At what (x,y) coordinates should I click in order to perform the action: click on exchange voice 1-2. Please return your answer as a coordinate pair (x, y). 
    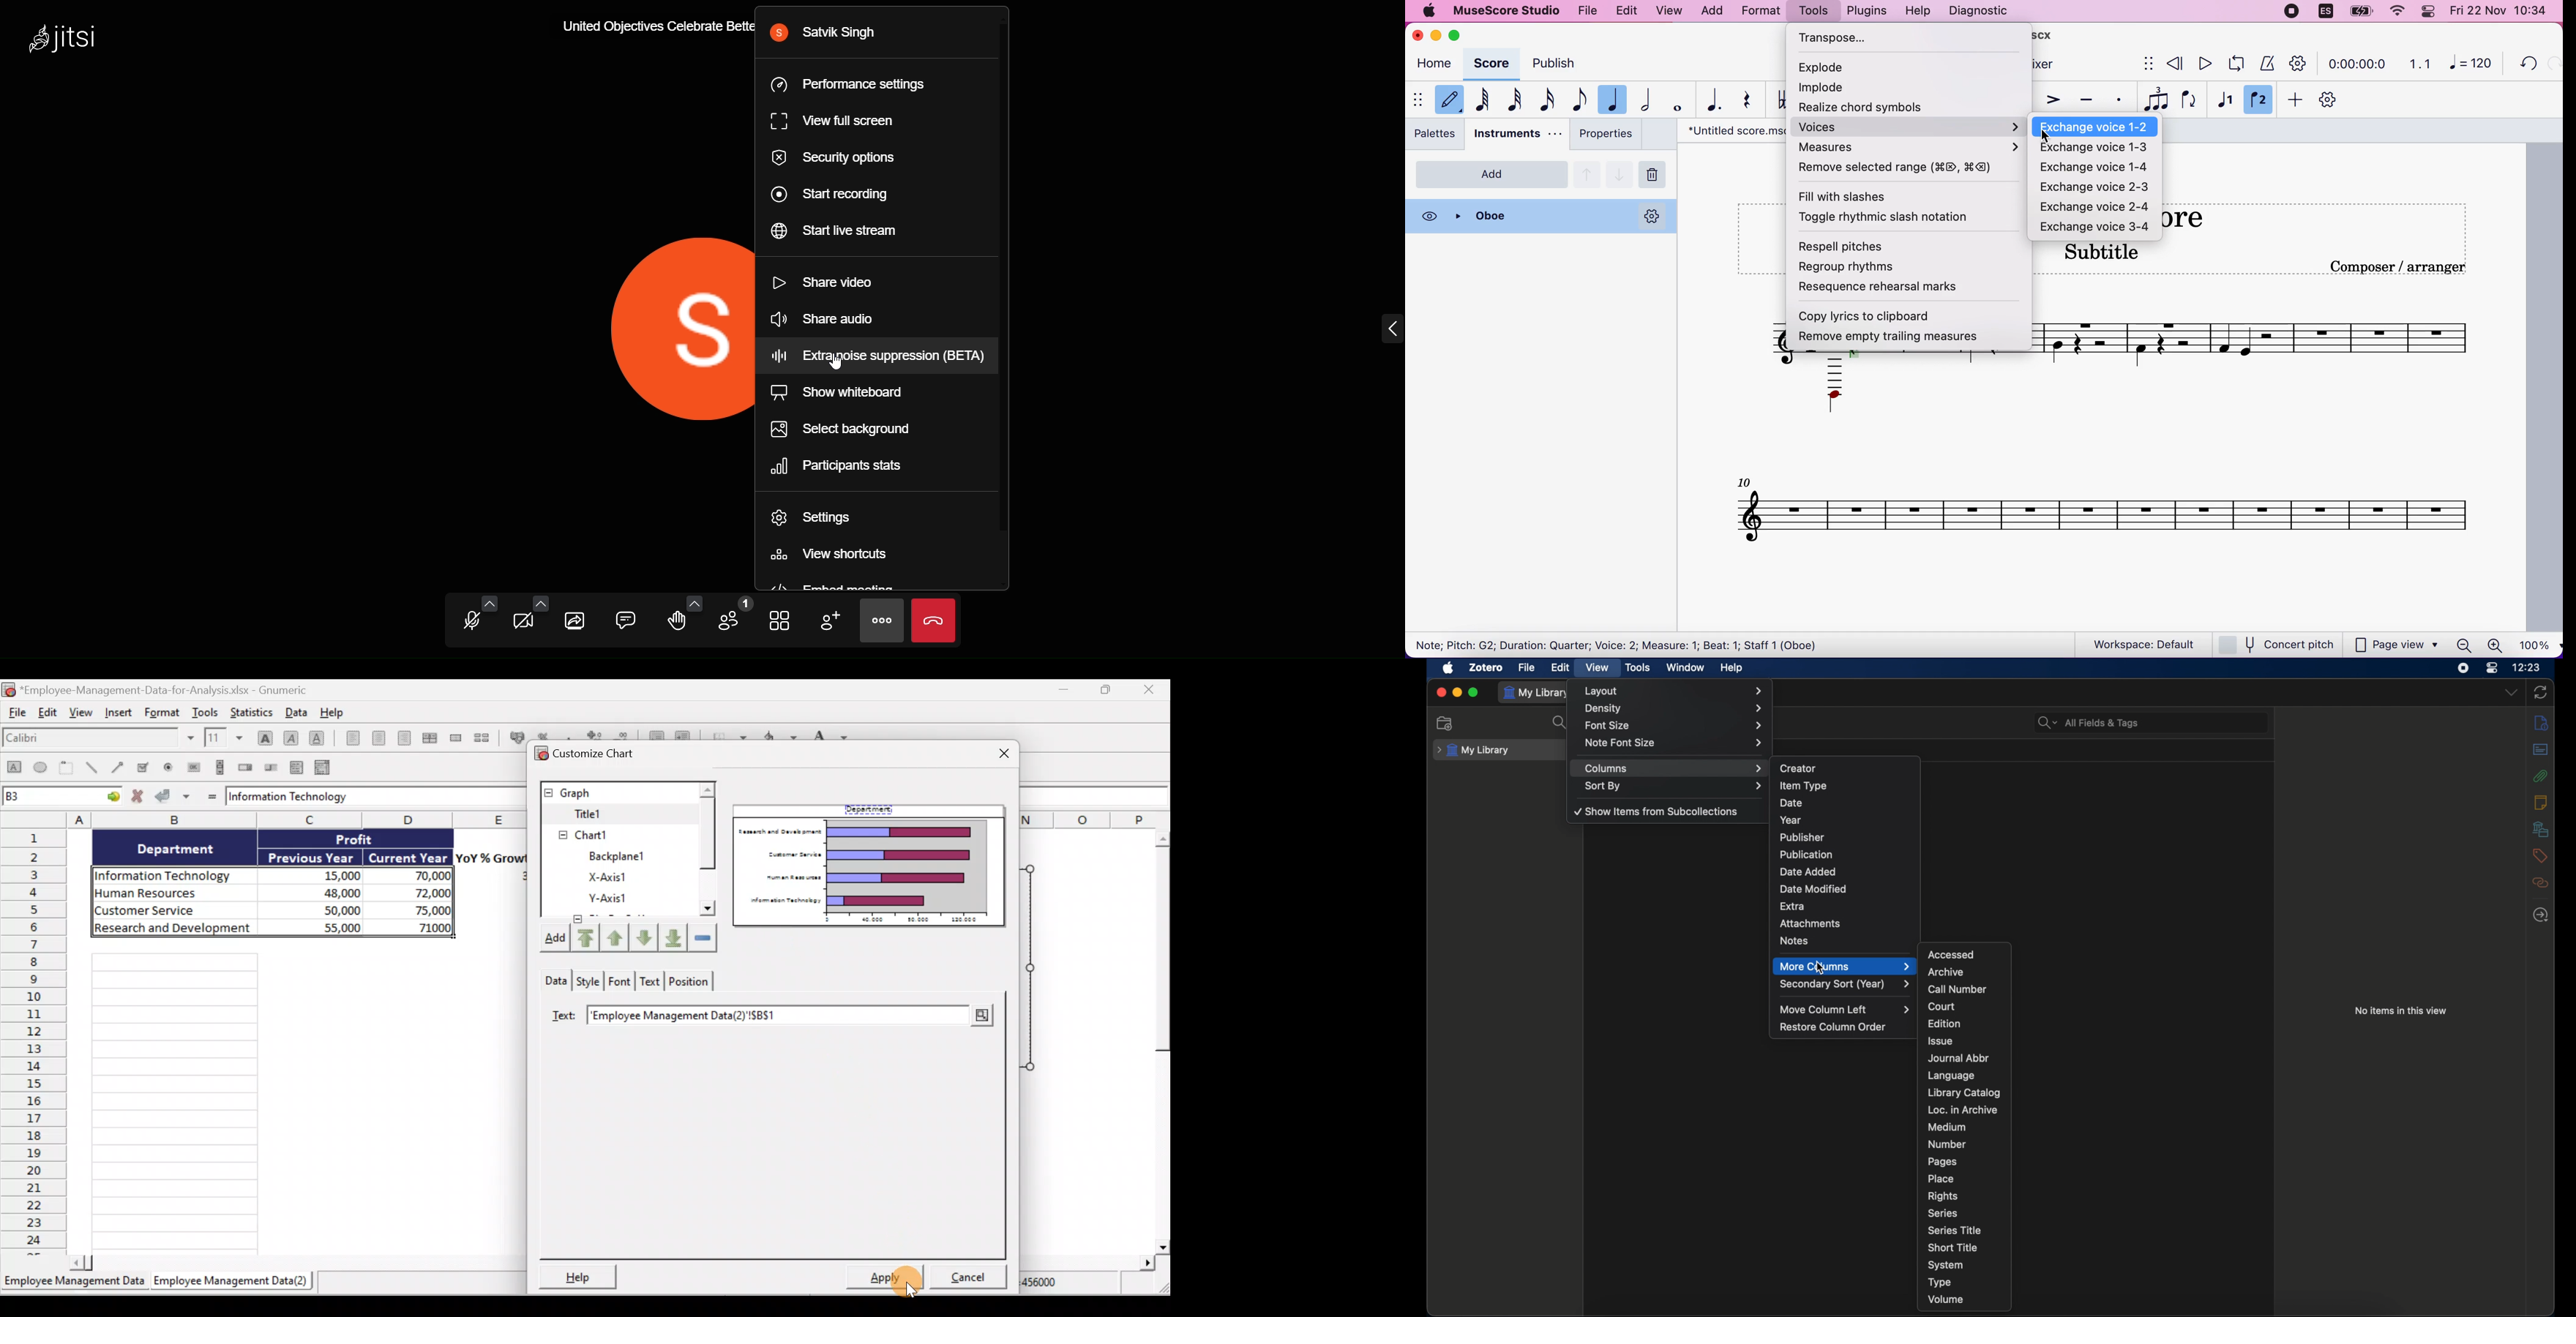
    Looking at the image, I should click on (2095, 128).